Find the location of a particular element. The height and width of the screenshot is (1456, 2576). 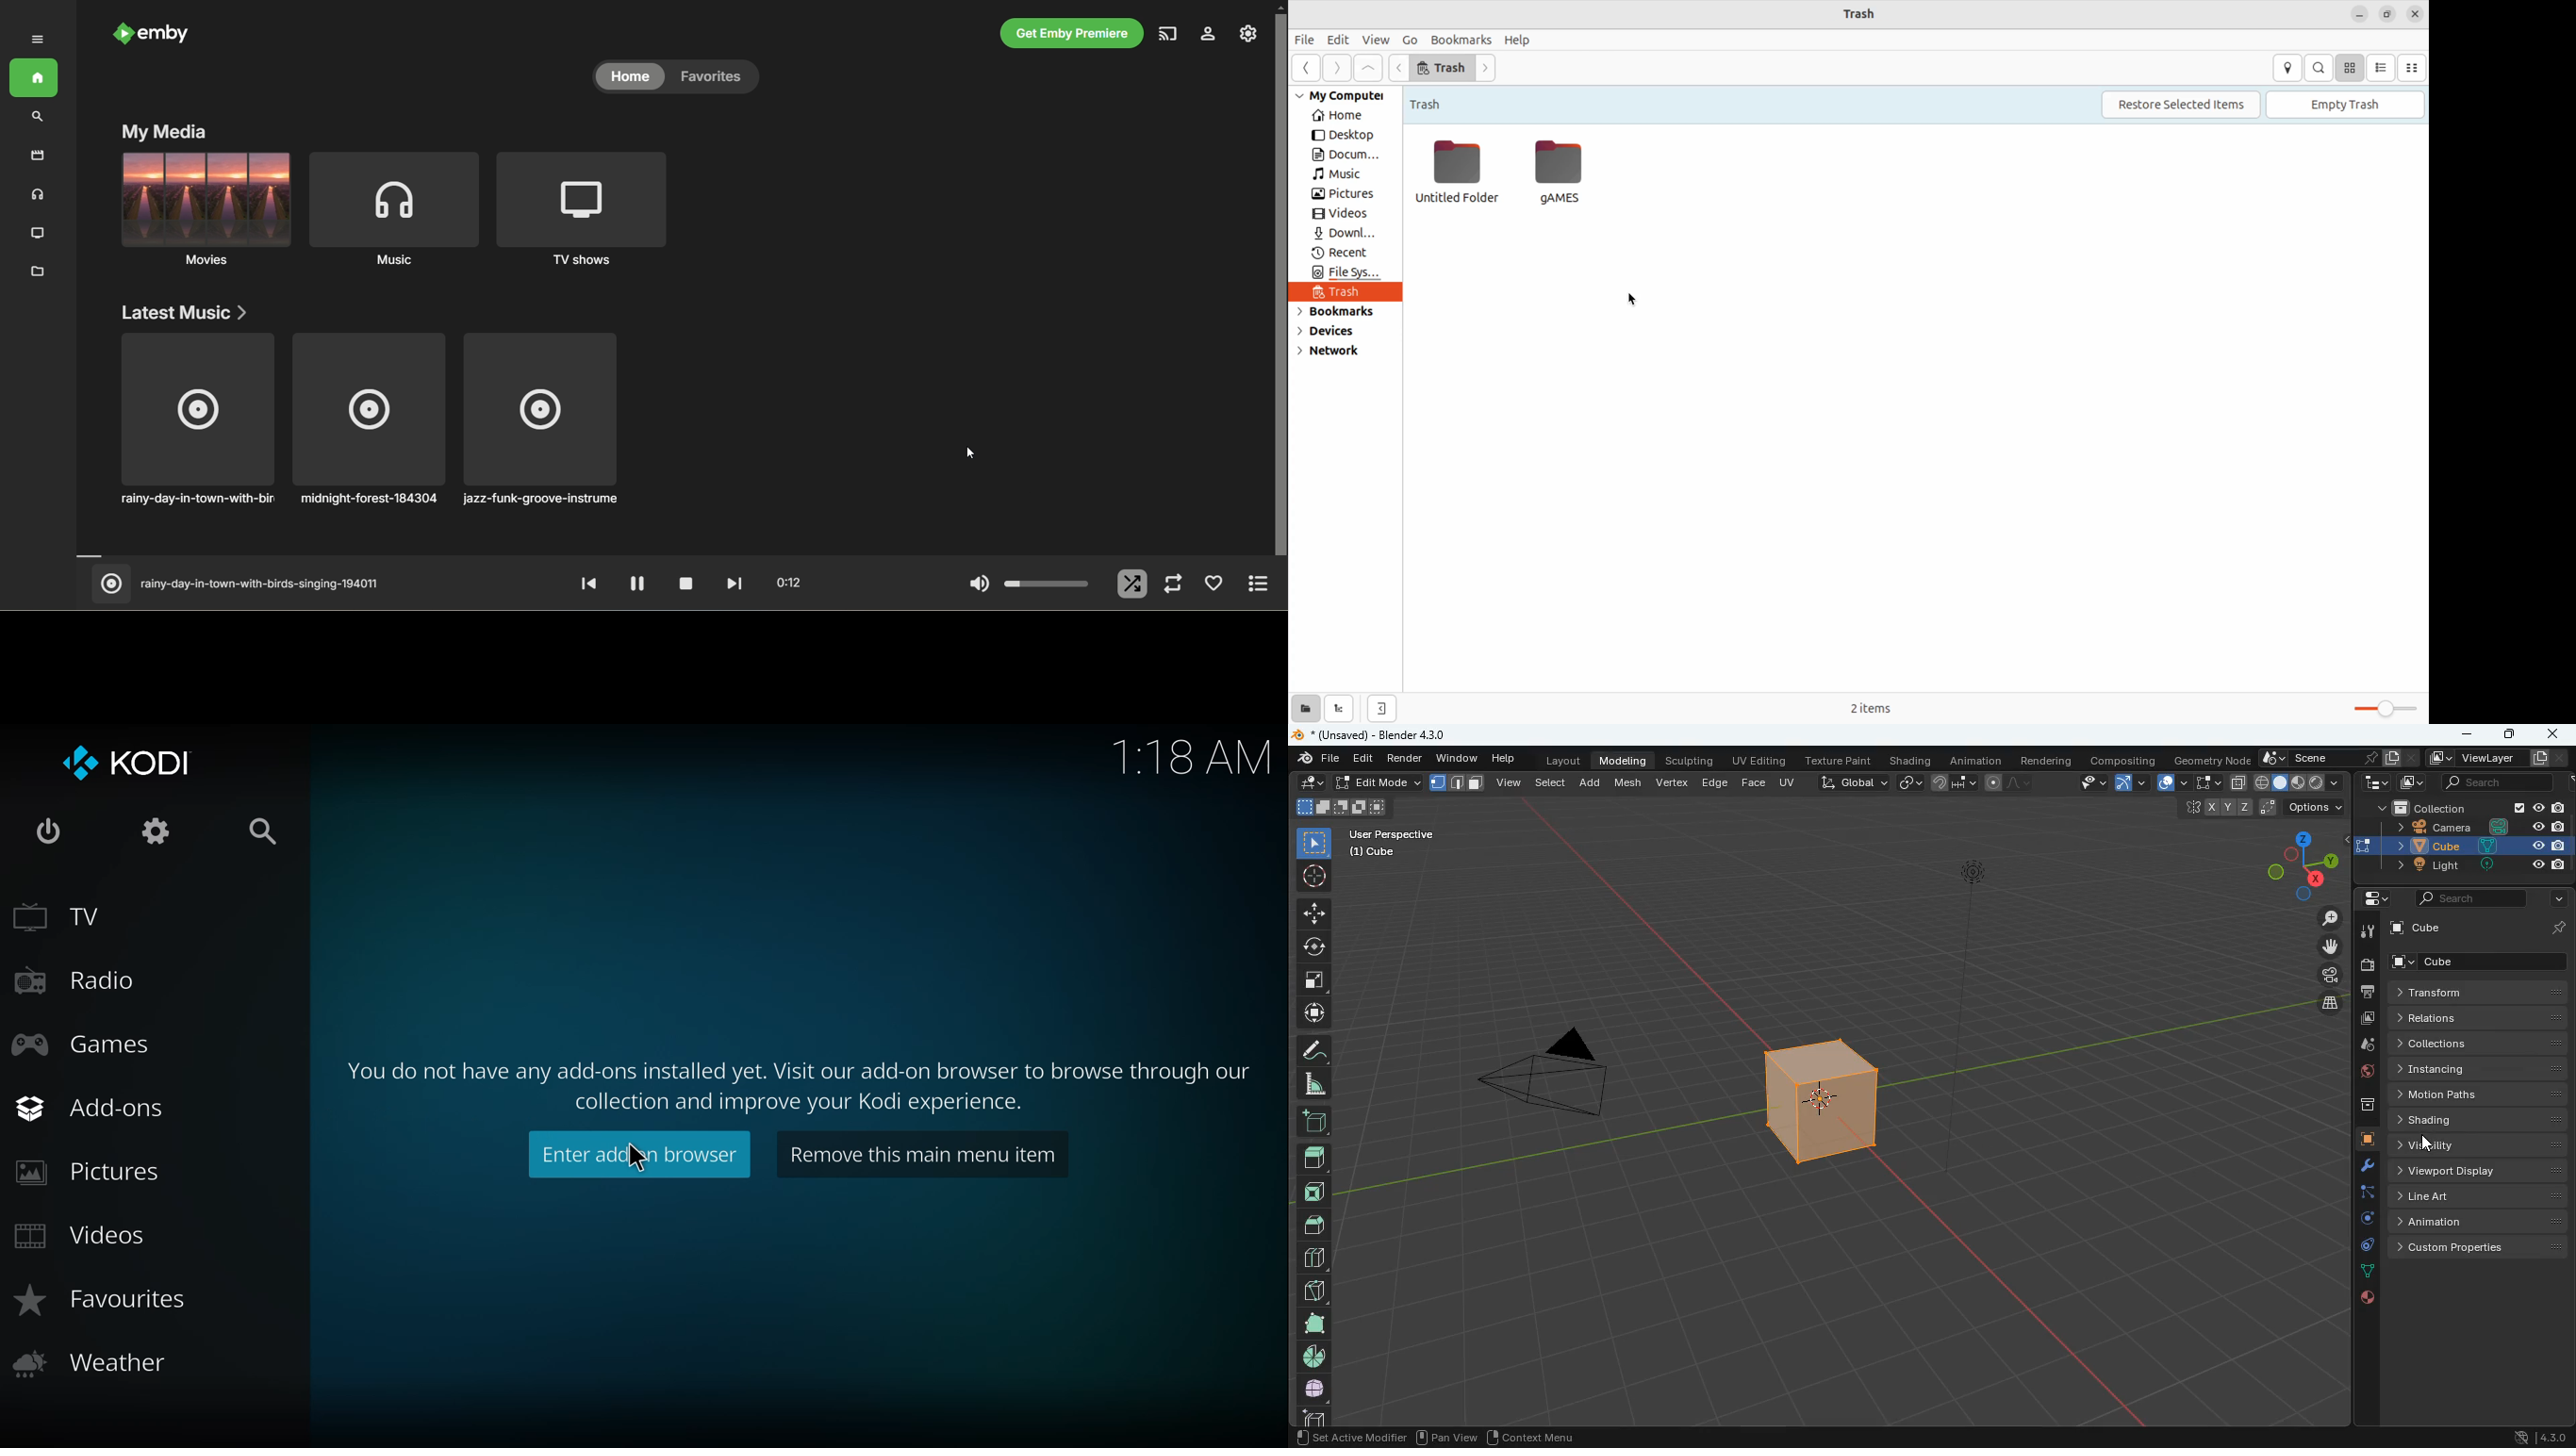

shading is located at coordinates (2480, 1119).